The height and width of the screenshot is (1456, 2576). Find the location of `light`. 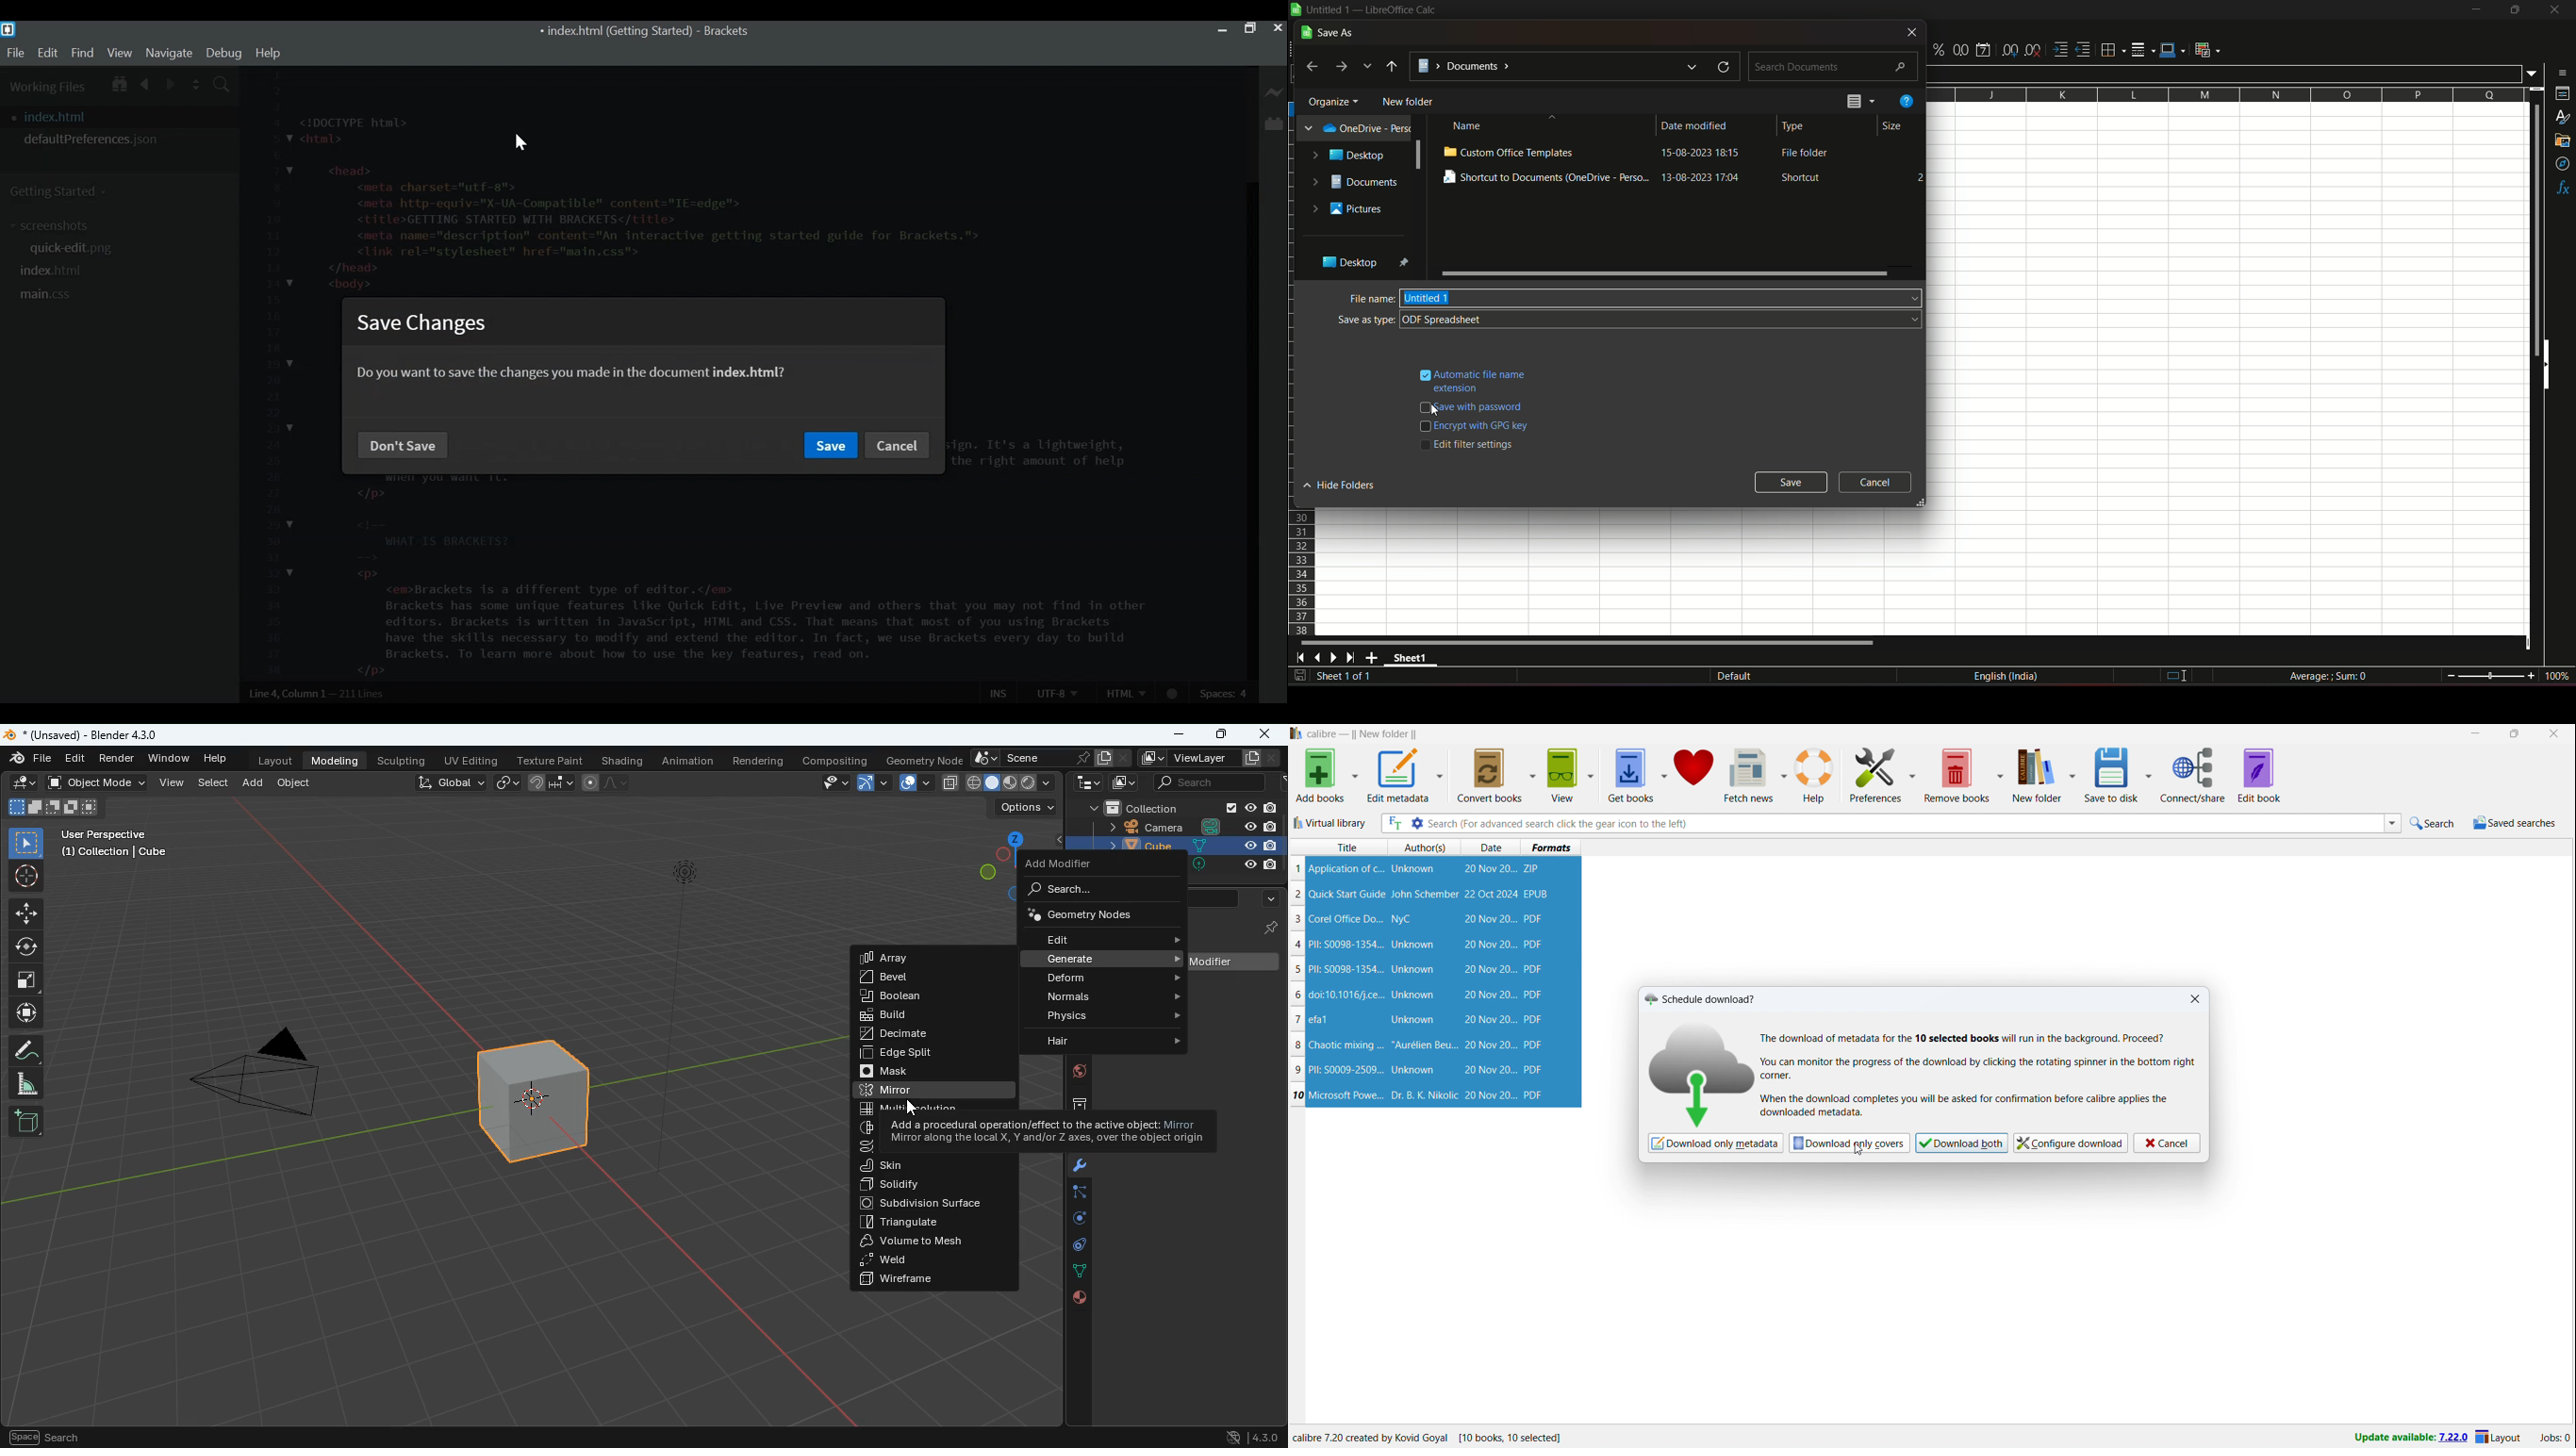

light is located at coordinates (673, 1012).